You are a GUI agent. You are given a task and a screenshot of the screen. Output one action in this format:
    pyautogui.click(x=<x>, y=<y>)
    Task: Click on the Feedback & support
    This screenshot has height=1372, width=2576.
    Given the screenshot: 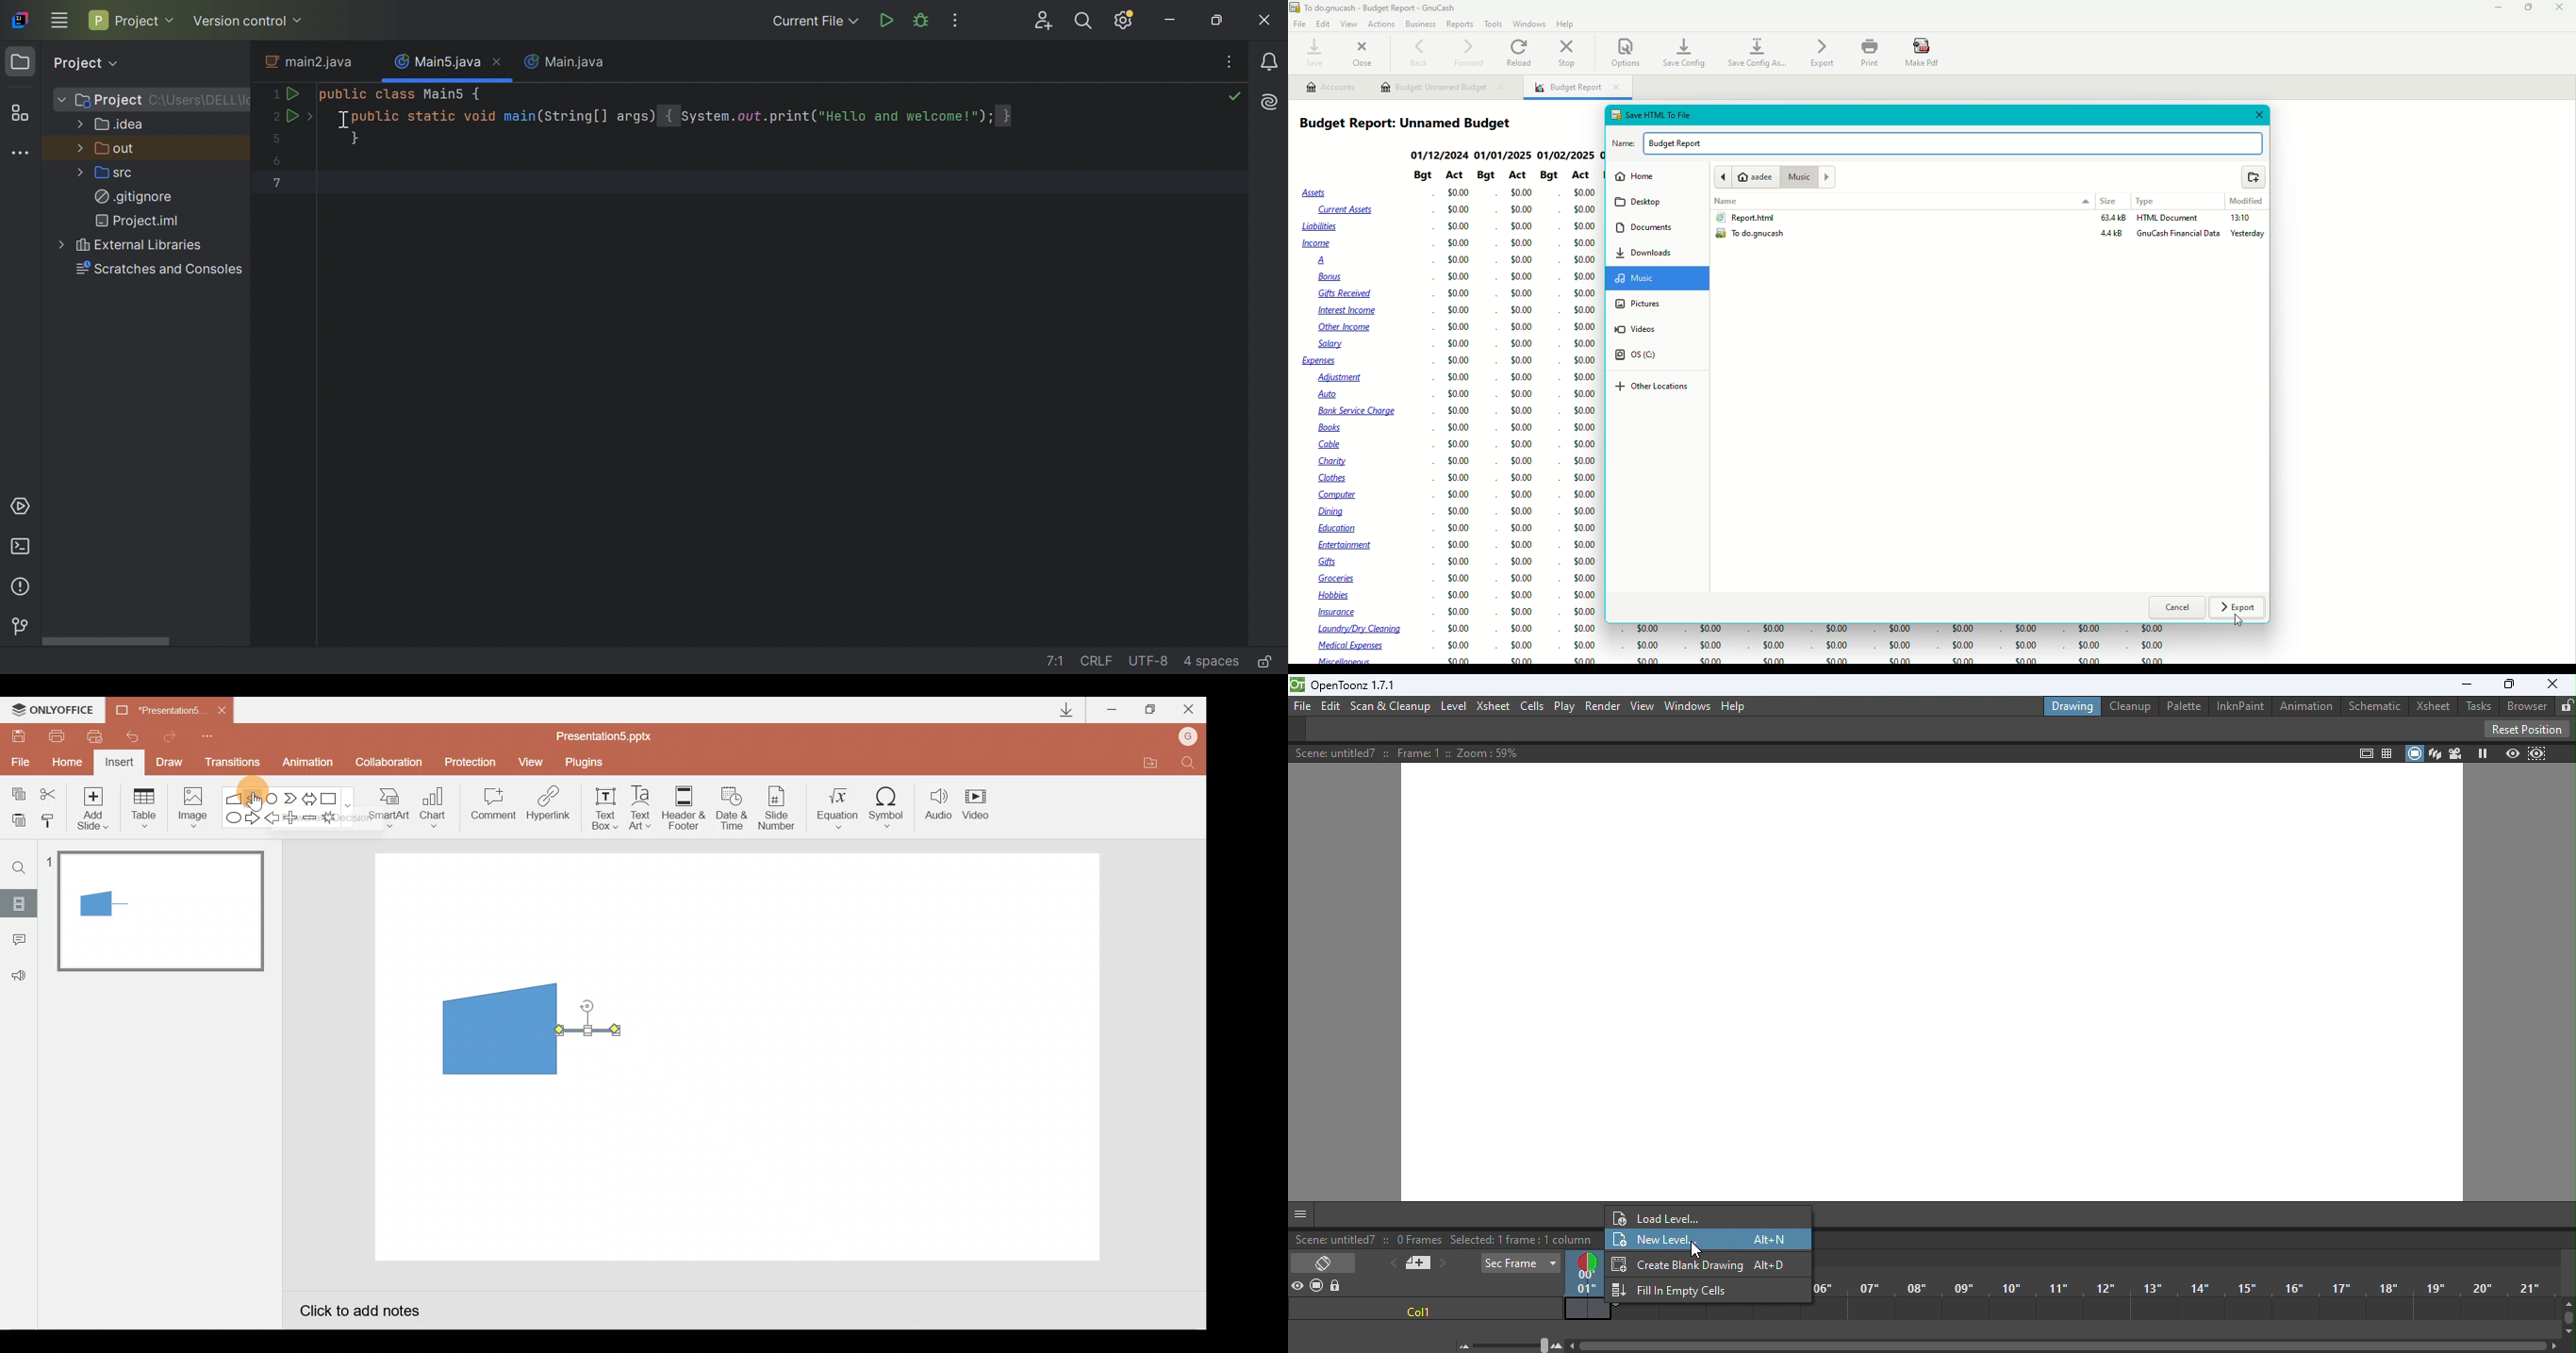 What is the action you would take?
    pyautogui.click(x=19, y=975)
    